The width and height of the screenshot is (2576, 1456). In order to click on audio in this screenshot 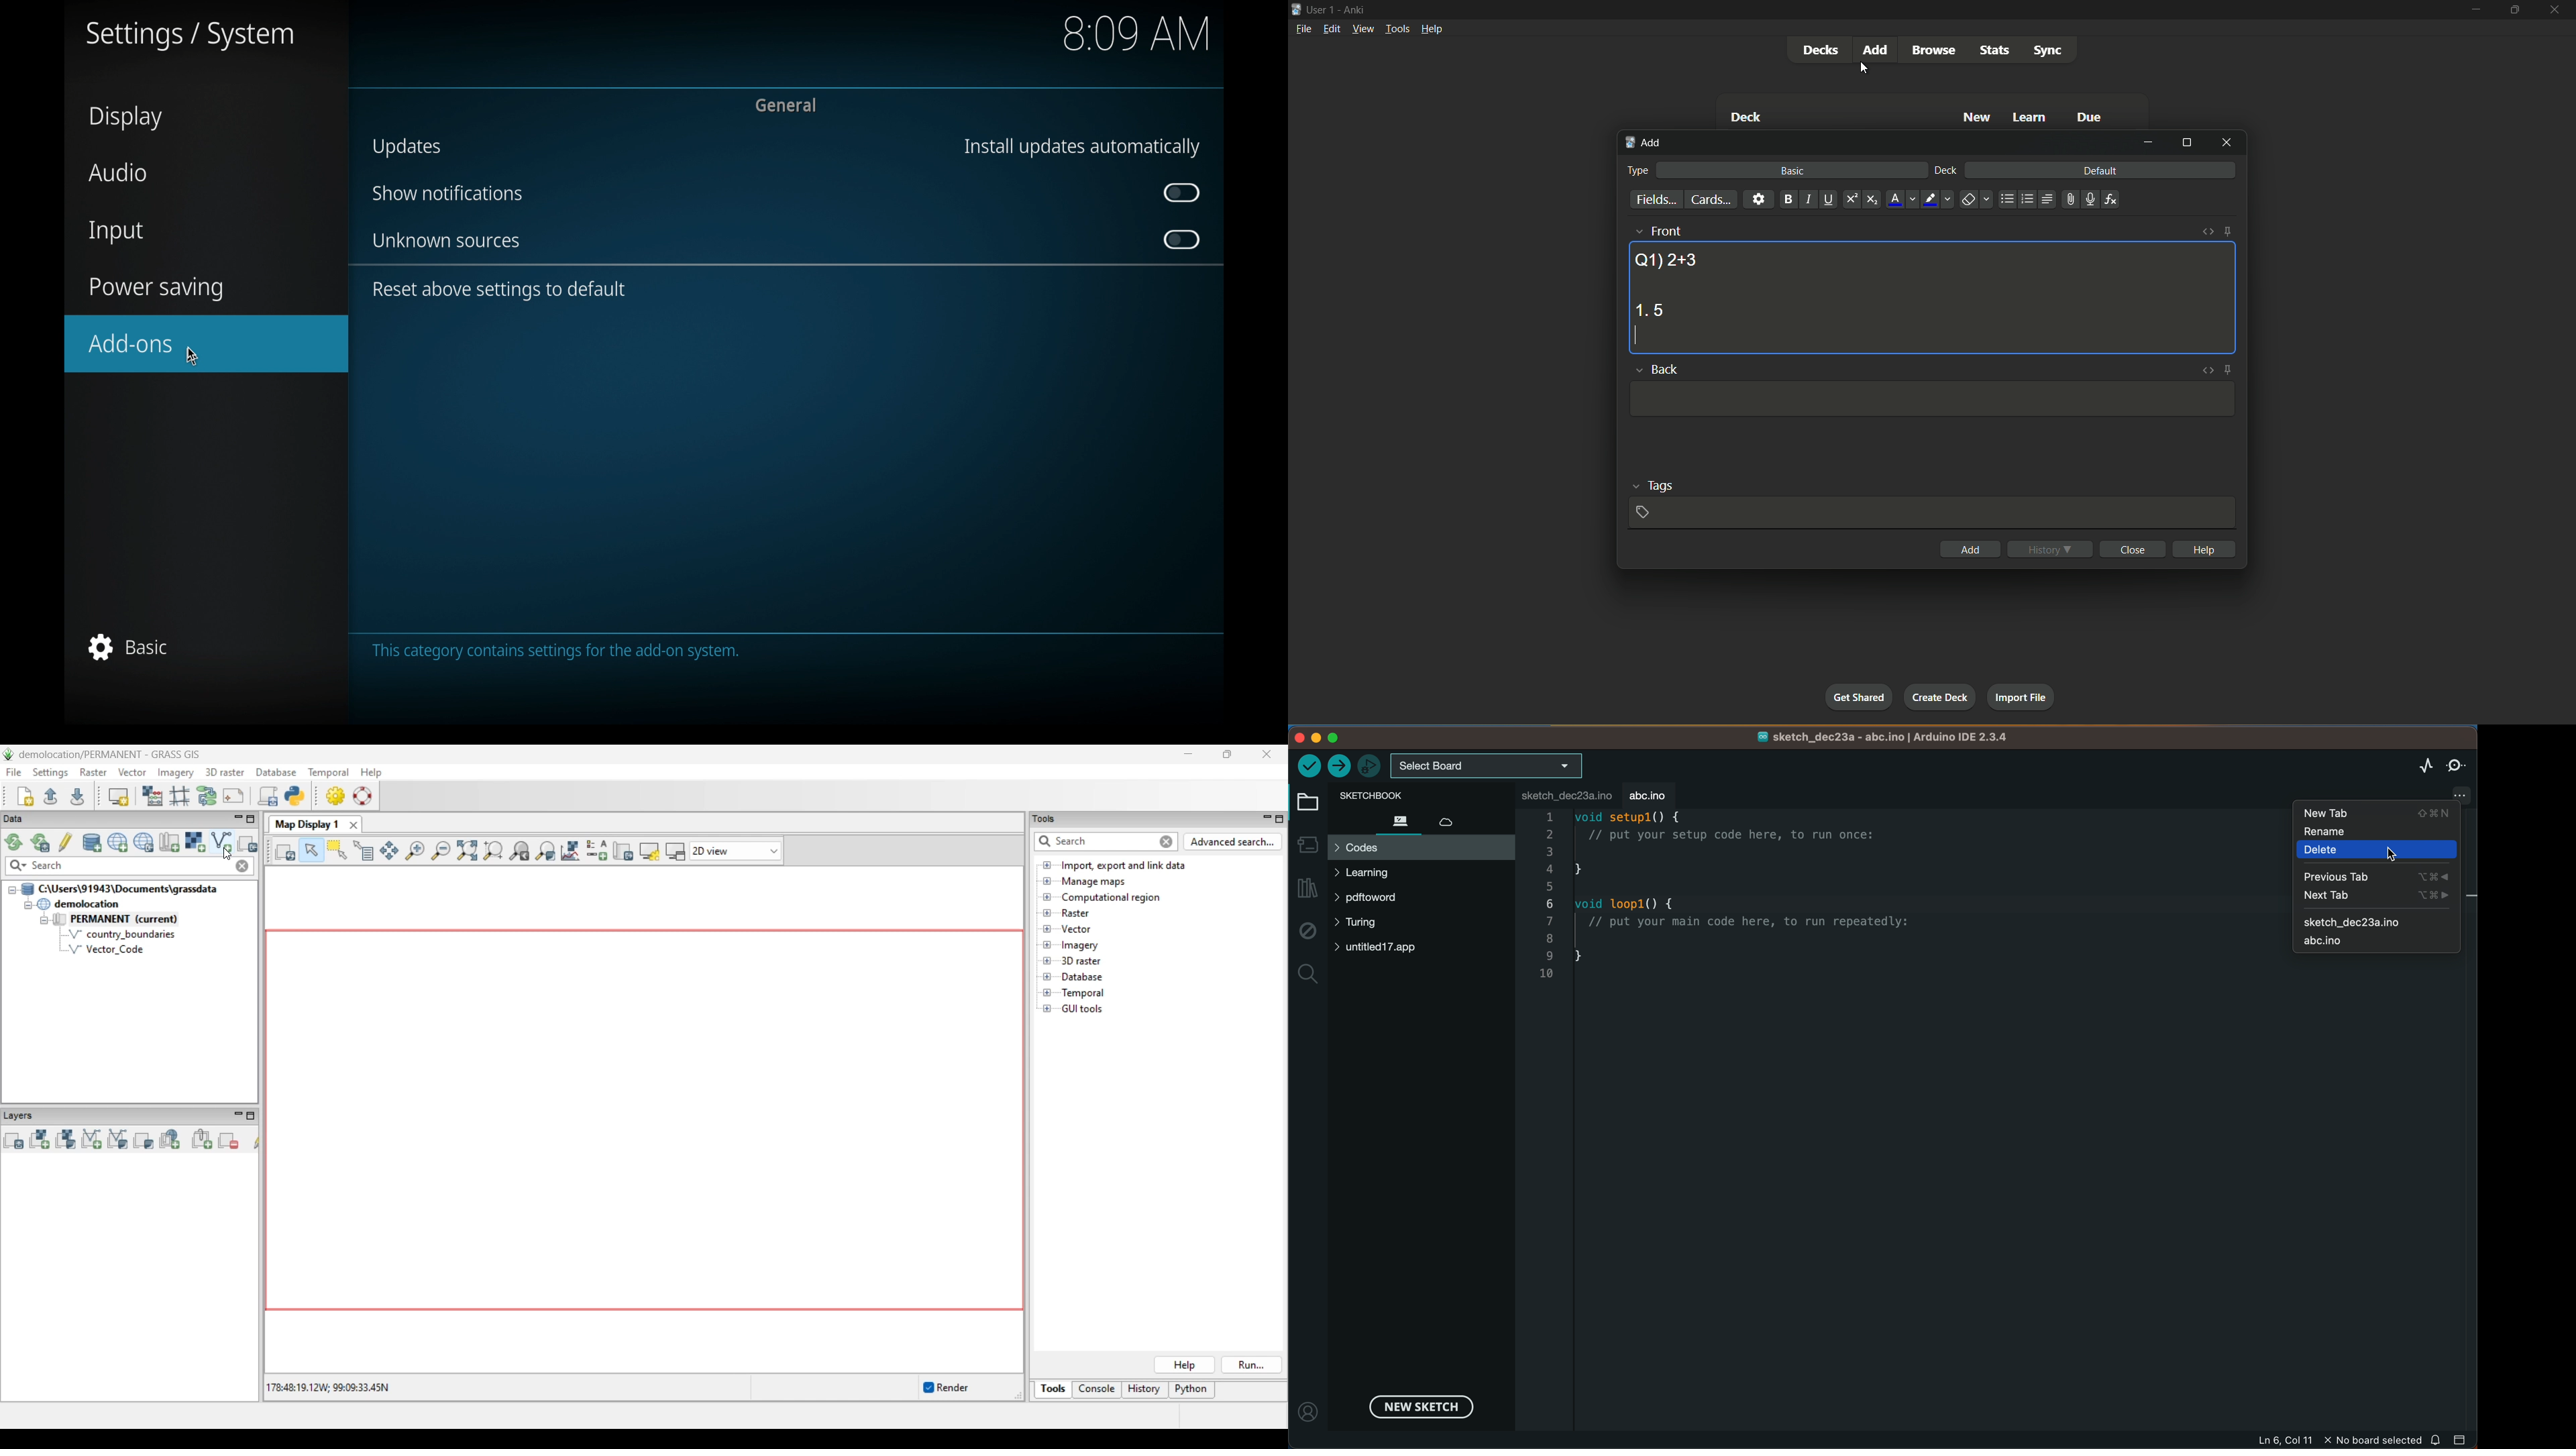, I will do `click(119, 172)`.